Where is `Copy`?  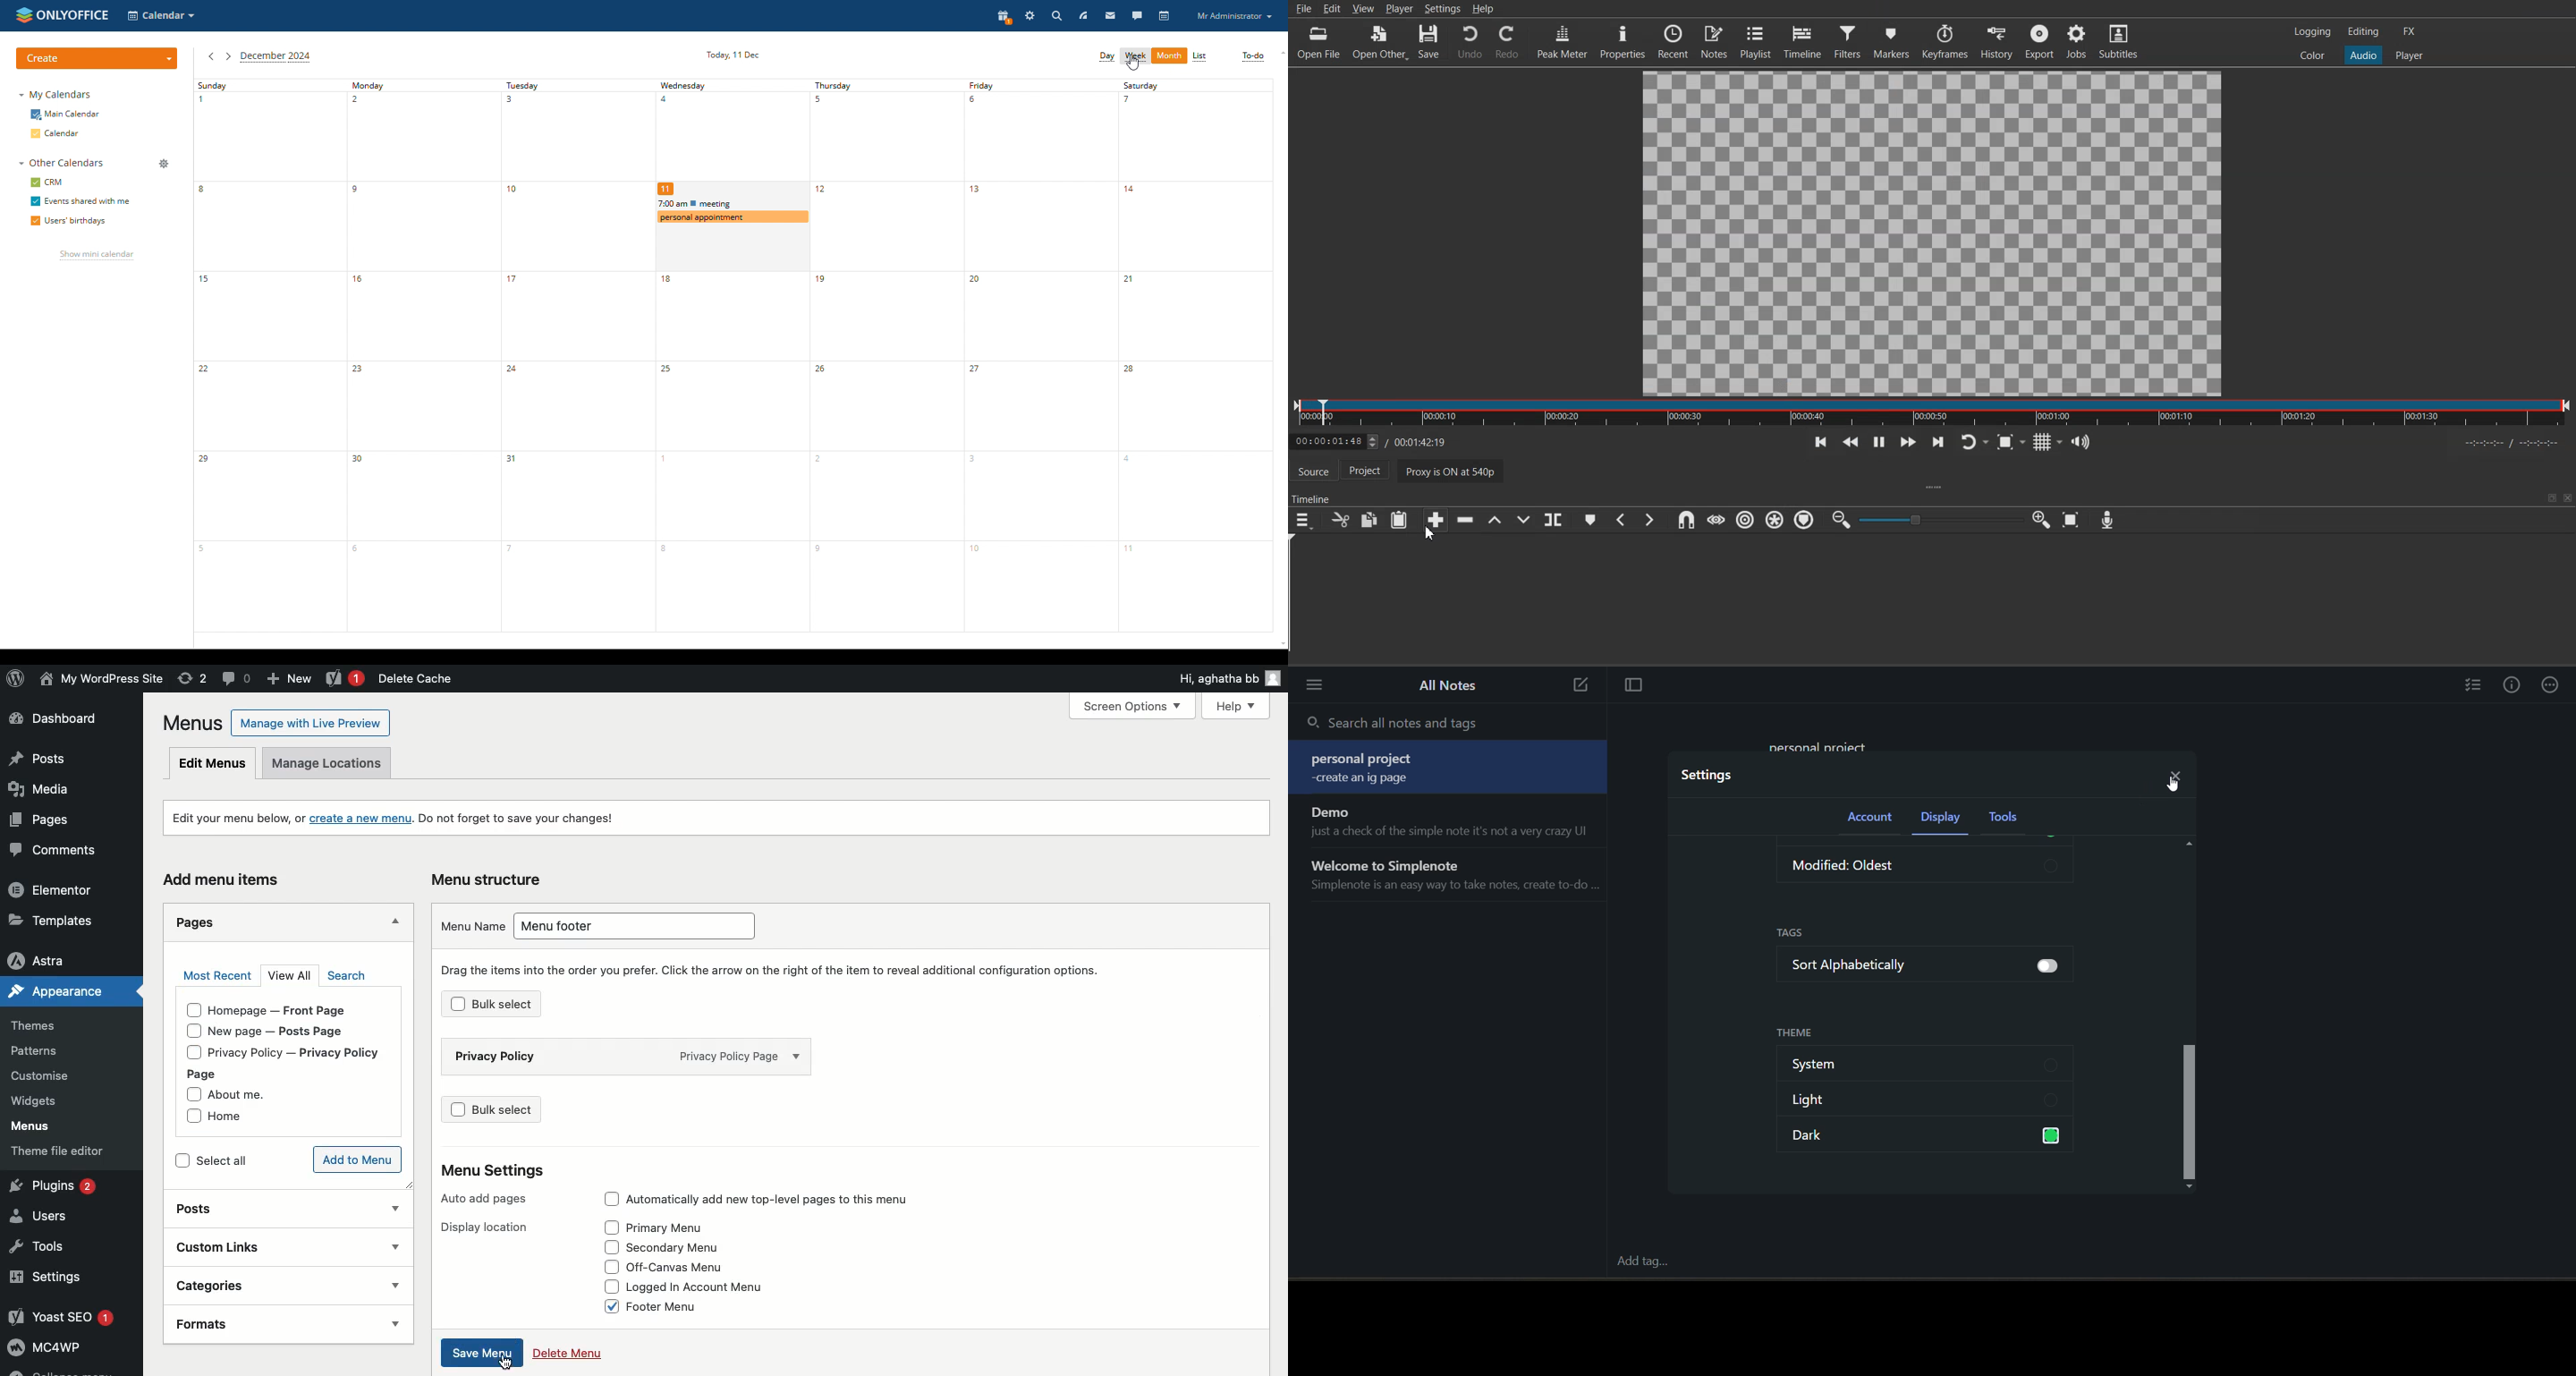
Copy is located at coordinates (1370, 519).